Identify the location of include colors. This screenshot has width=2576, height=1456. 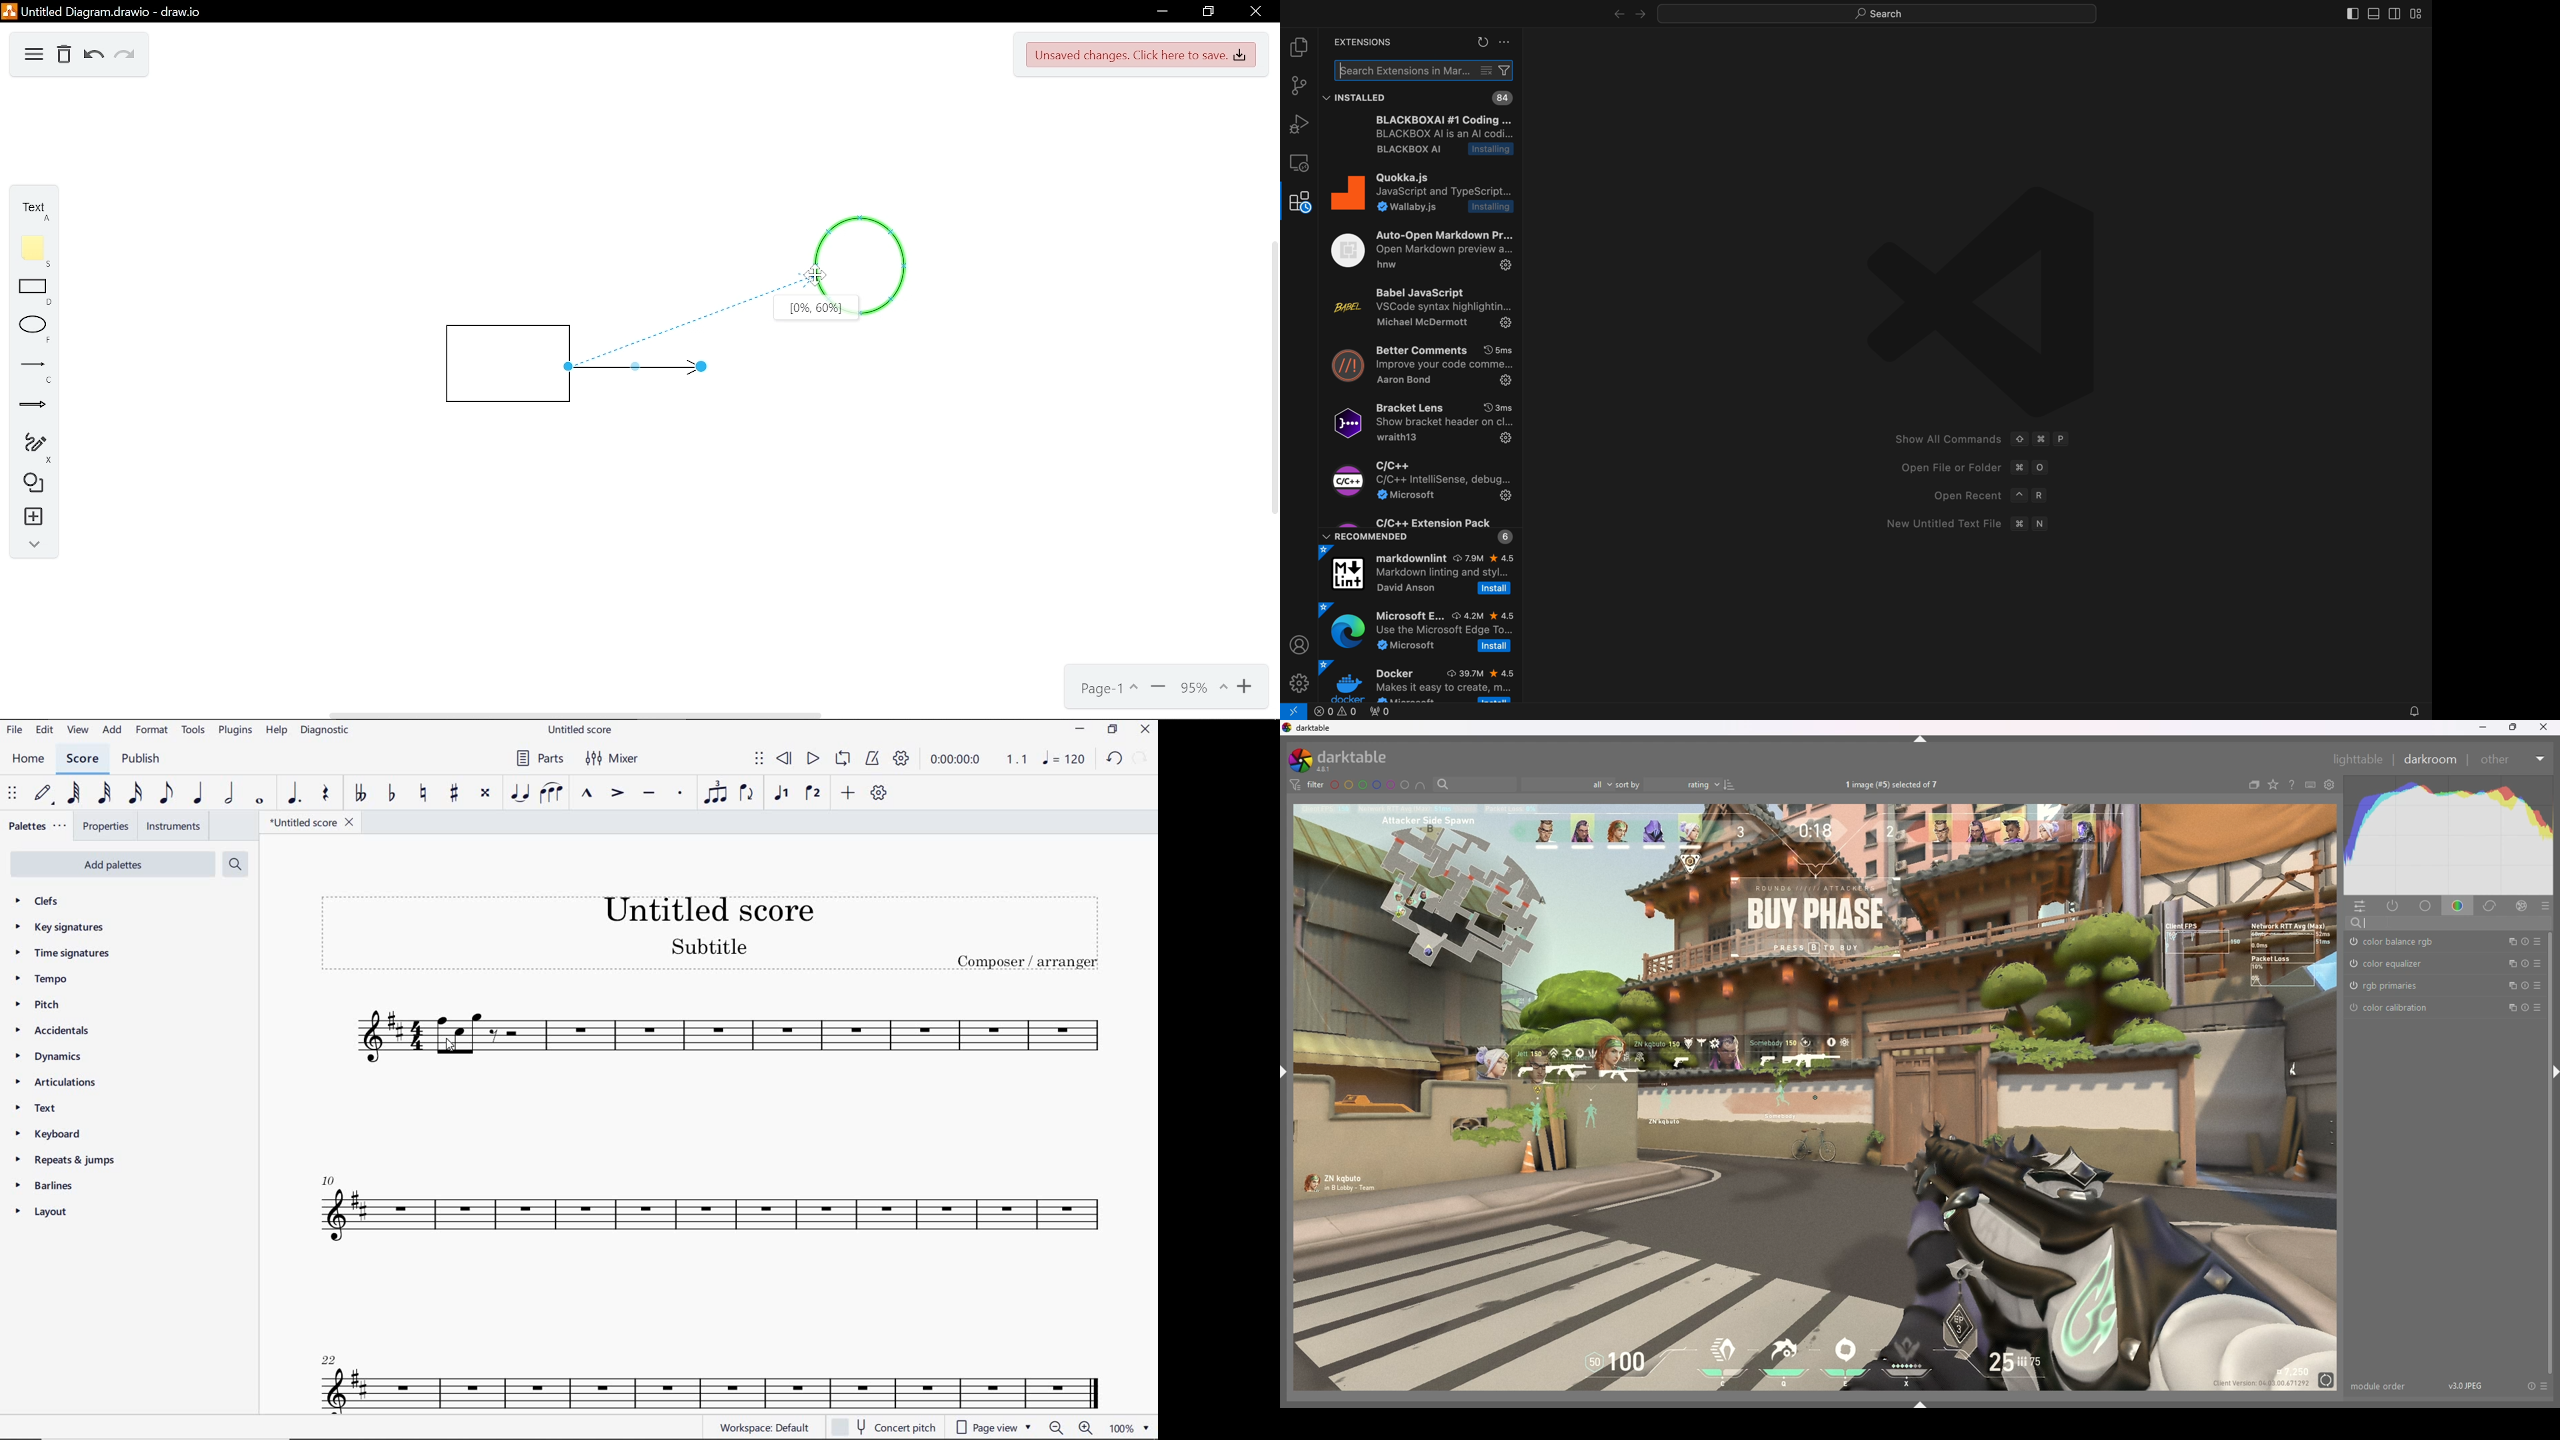
(1420, 786).